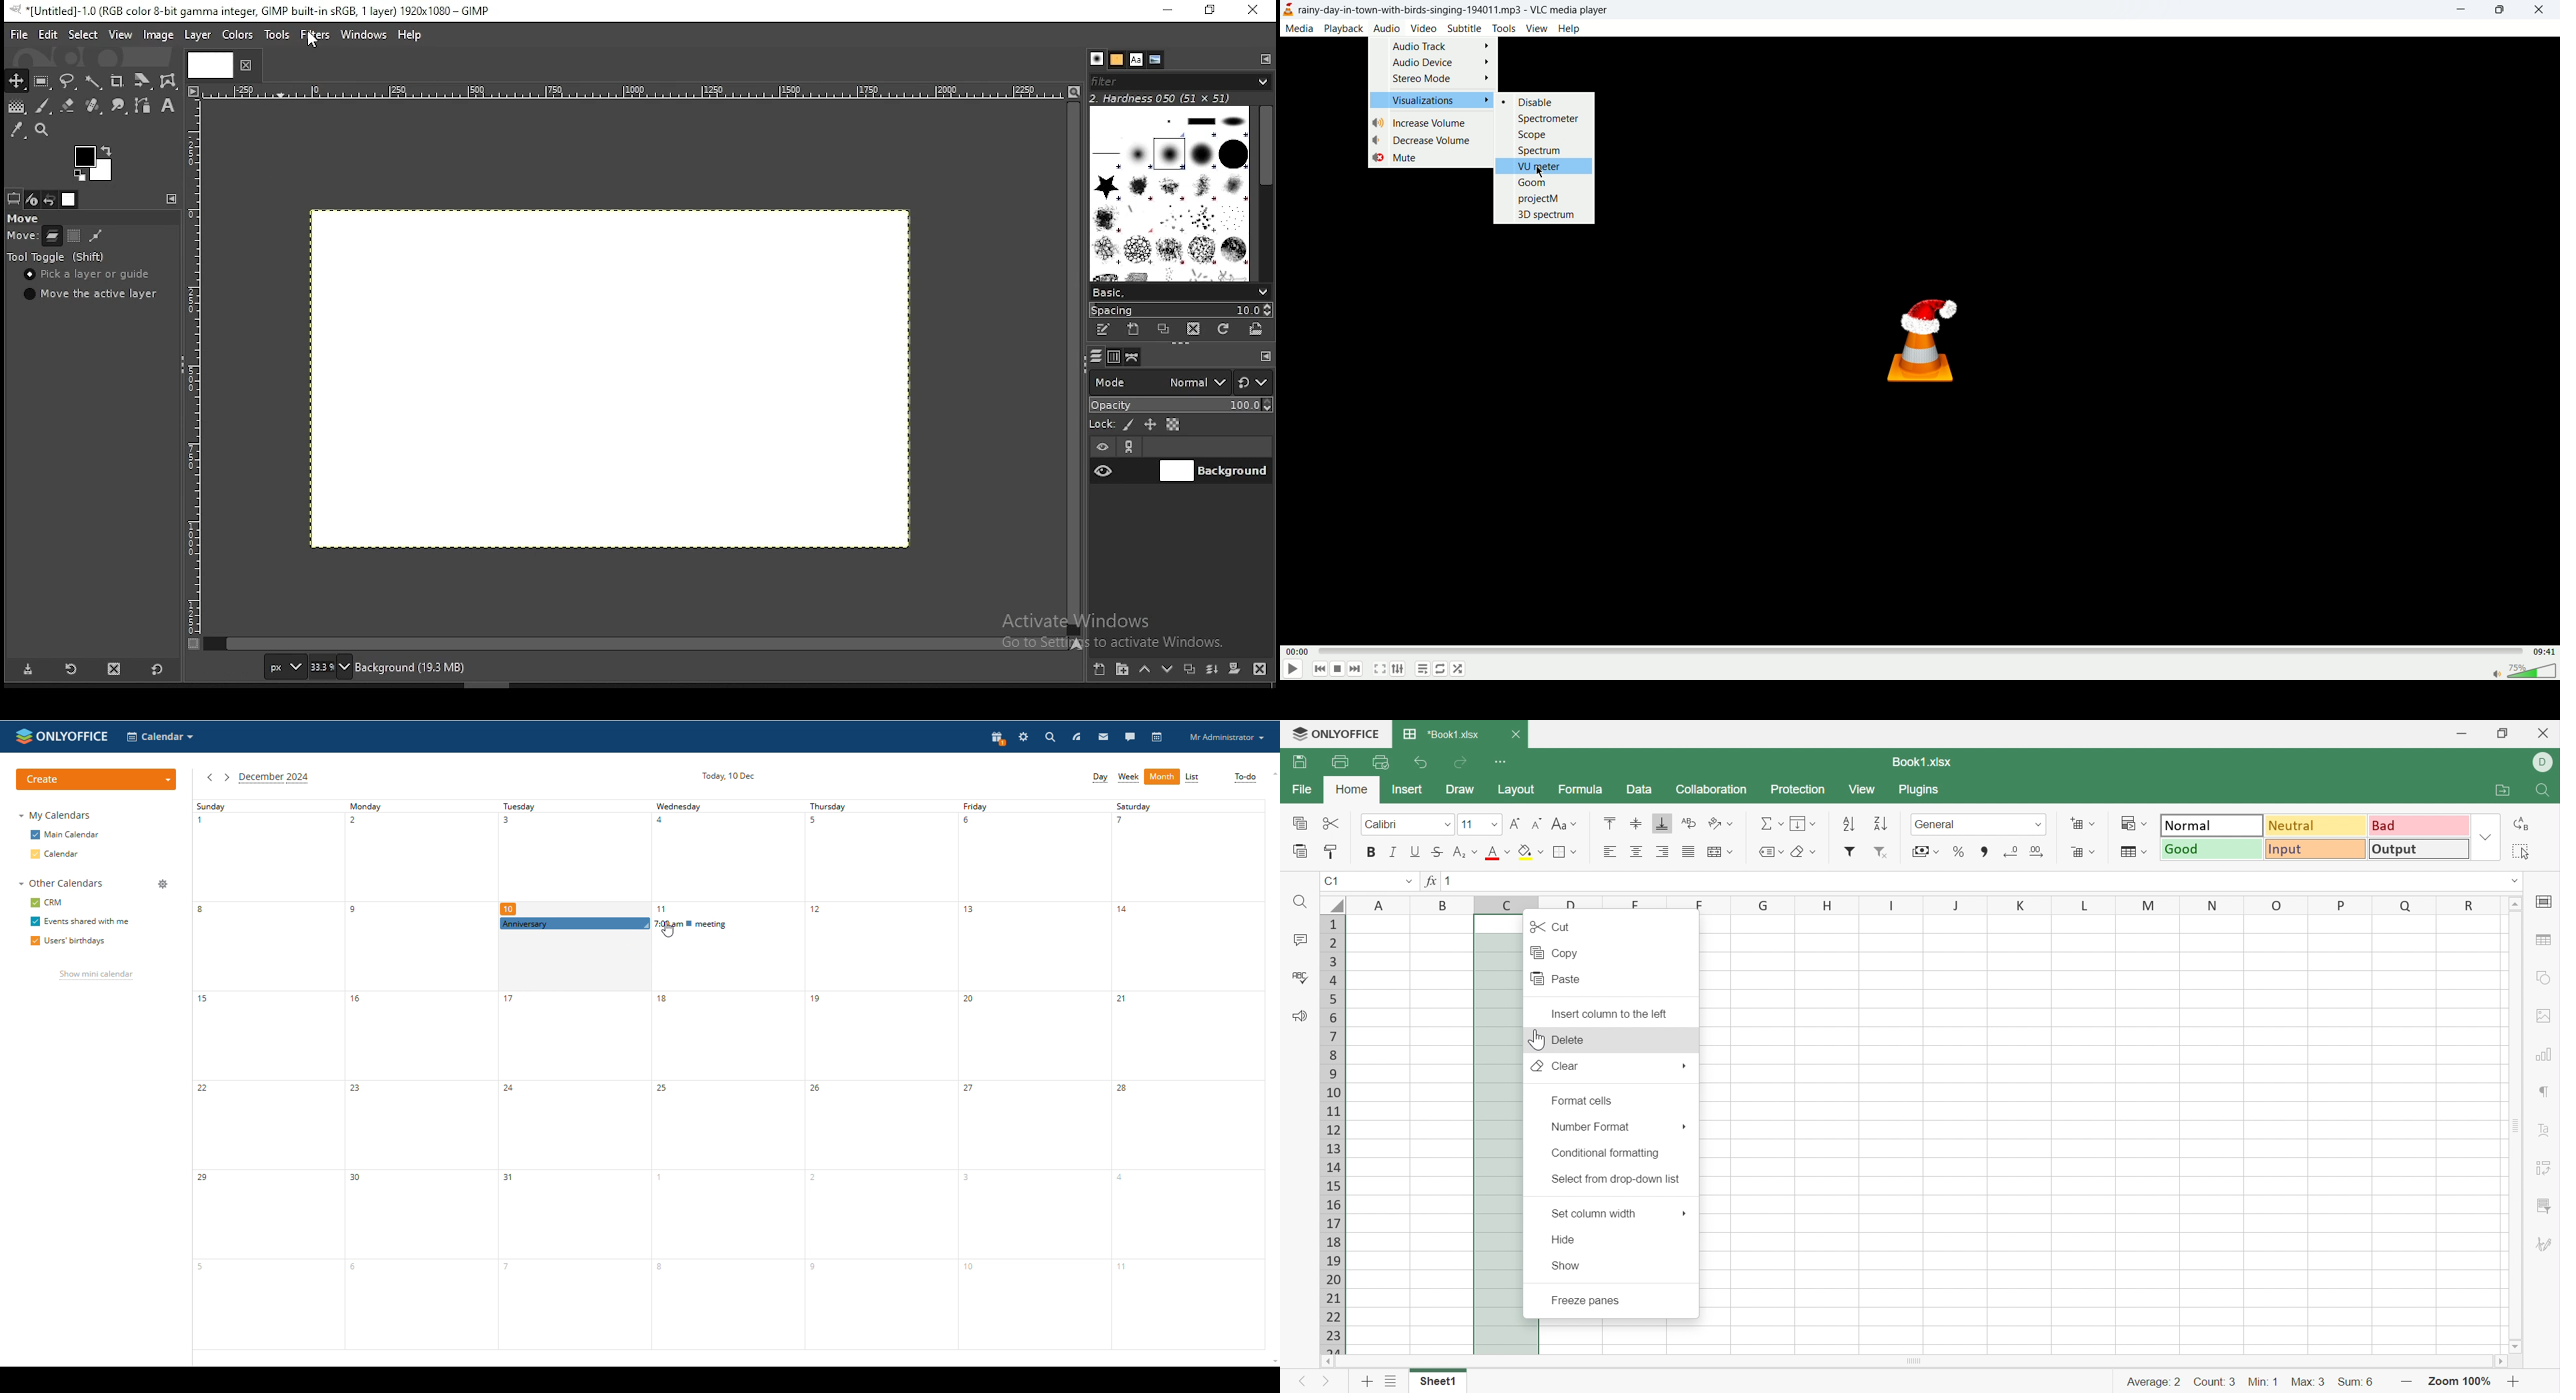 The height and width of the screenshot is (1400, 2576). Describe the element at coordinates (1297, 651) in the screenshot. I see `played time` at that location.